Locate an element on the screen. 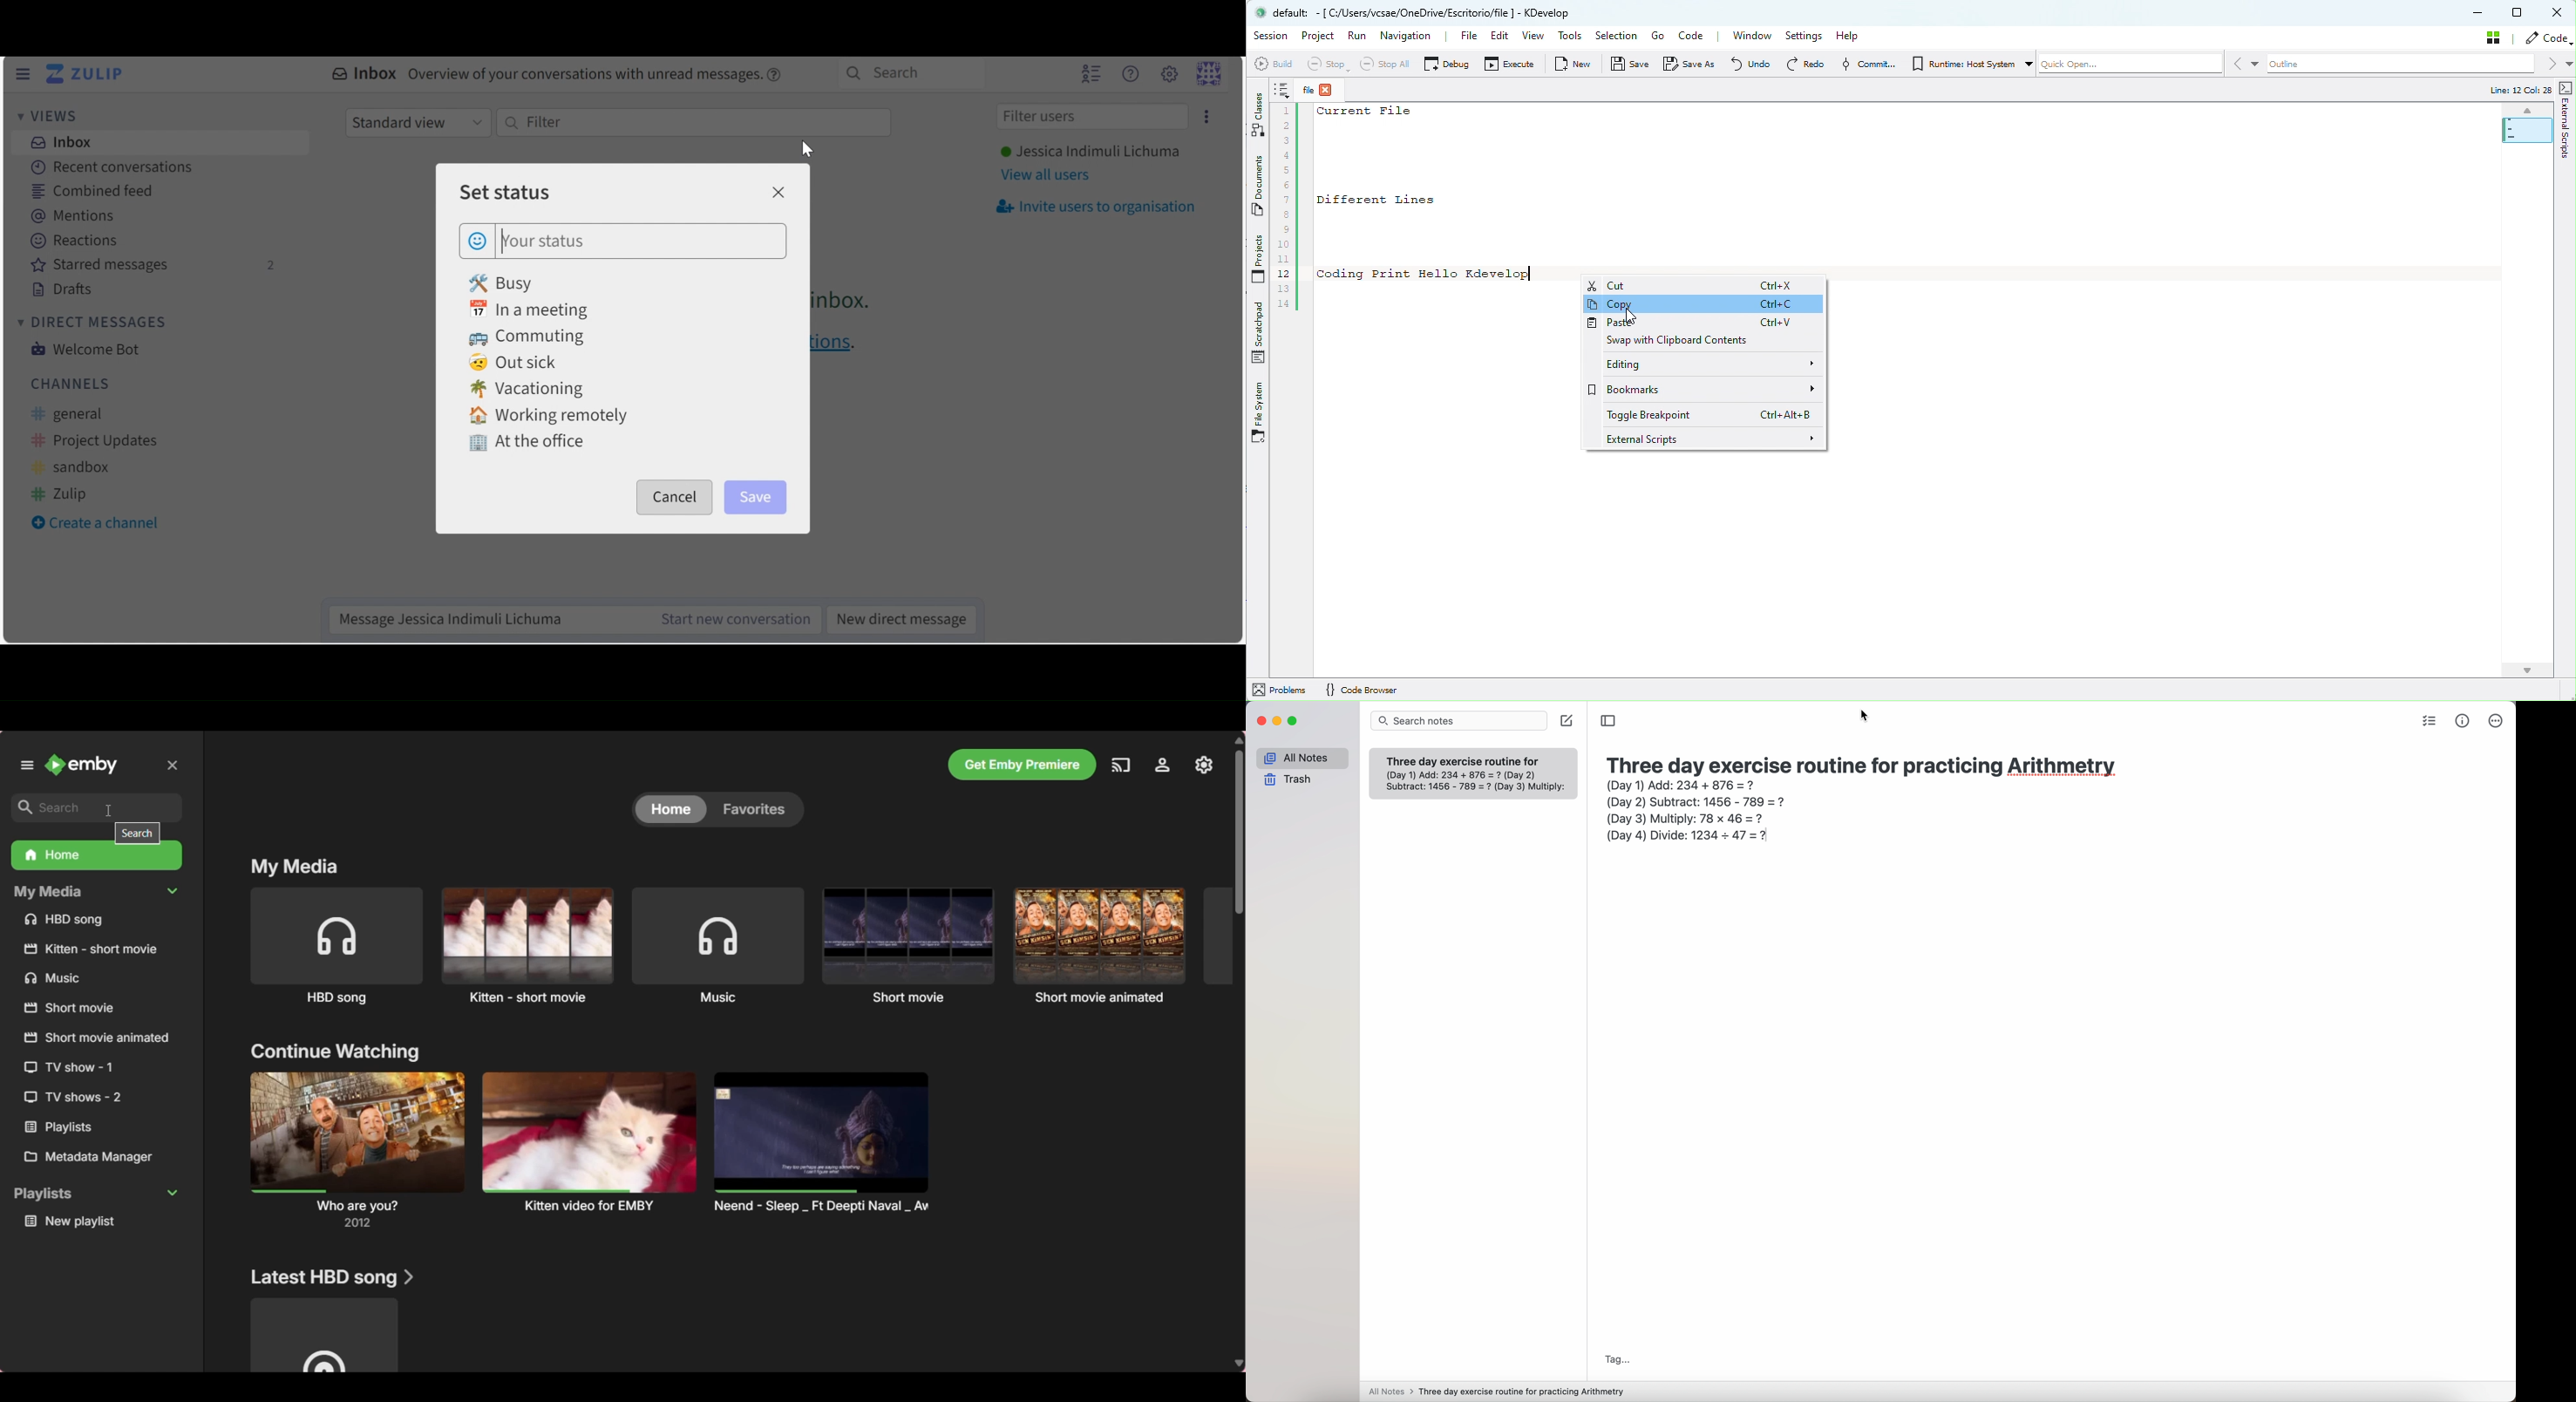  cursor is located at coordinates (110, 809).